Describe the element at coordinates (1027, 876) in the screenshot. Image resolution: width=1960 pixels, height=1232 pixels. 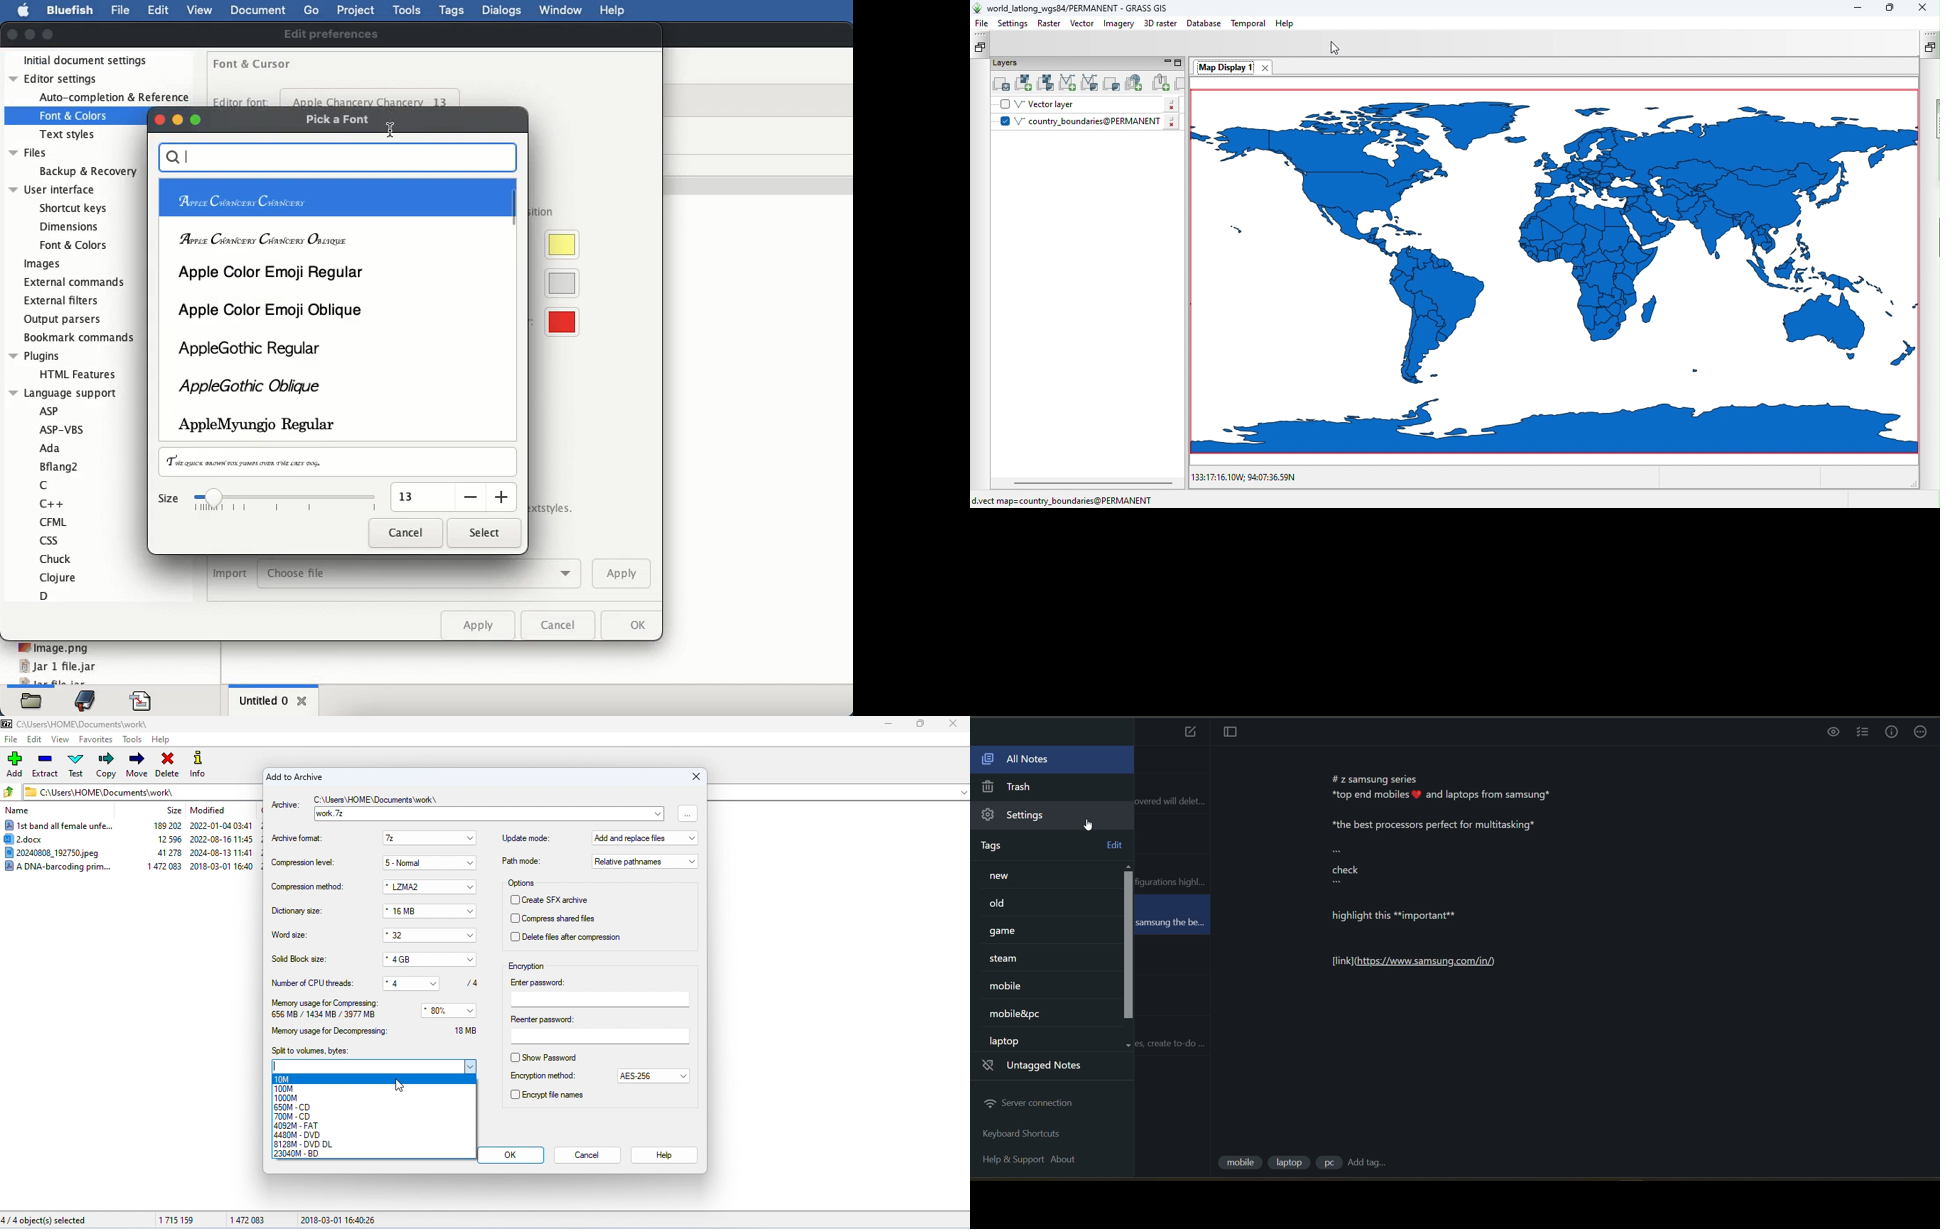
I see `tag 1` at that location.